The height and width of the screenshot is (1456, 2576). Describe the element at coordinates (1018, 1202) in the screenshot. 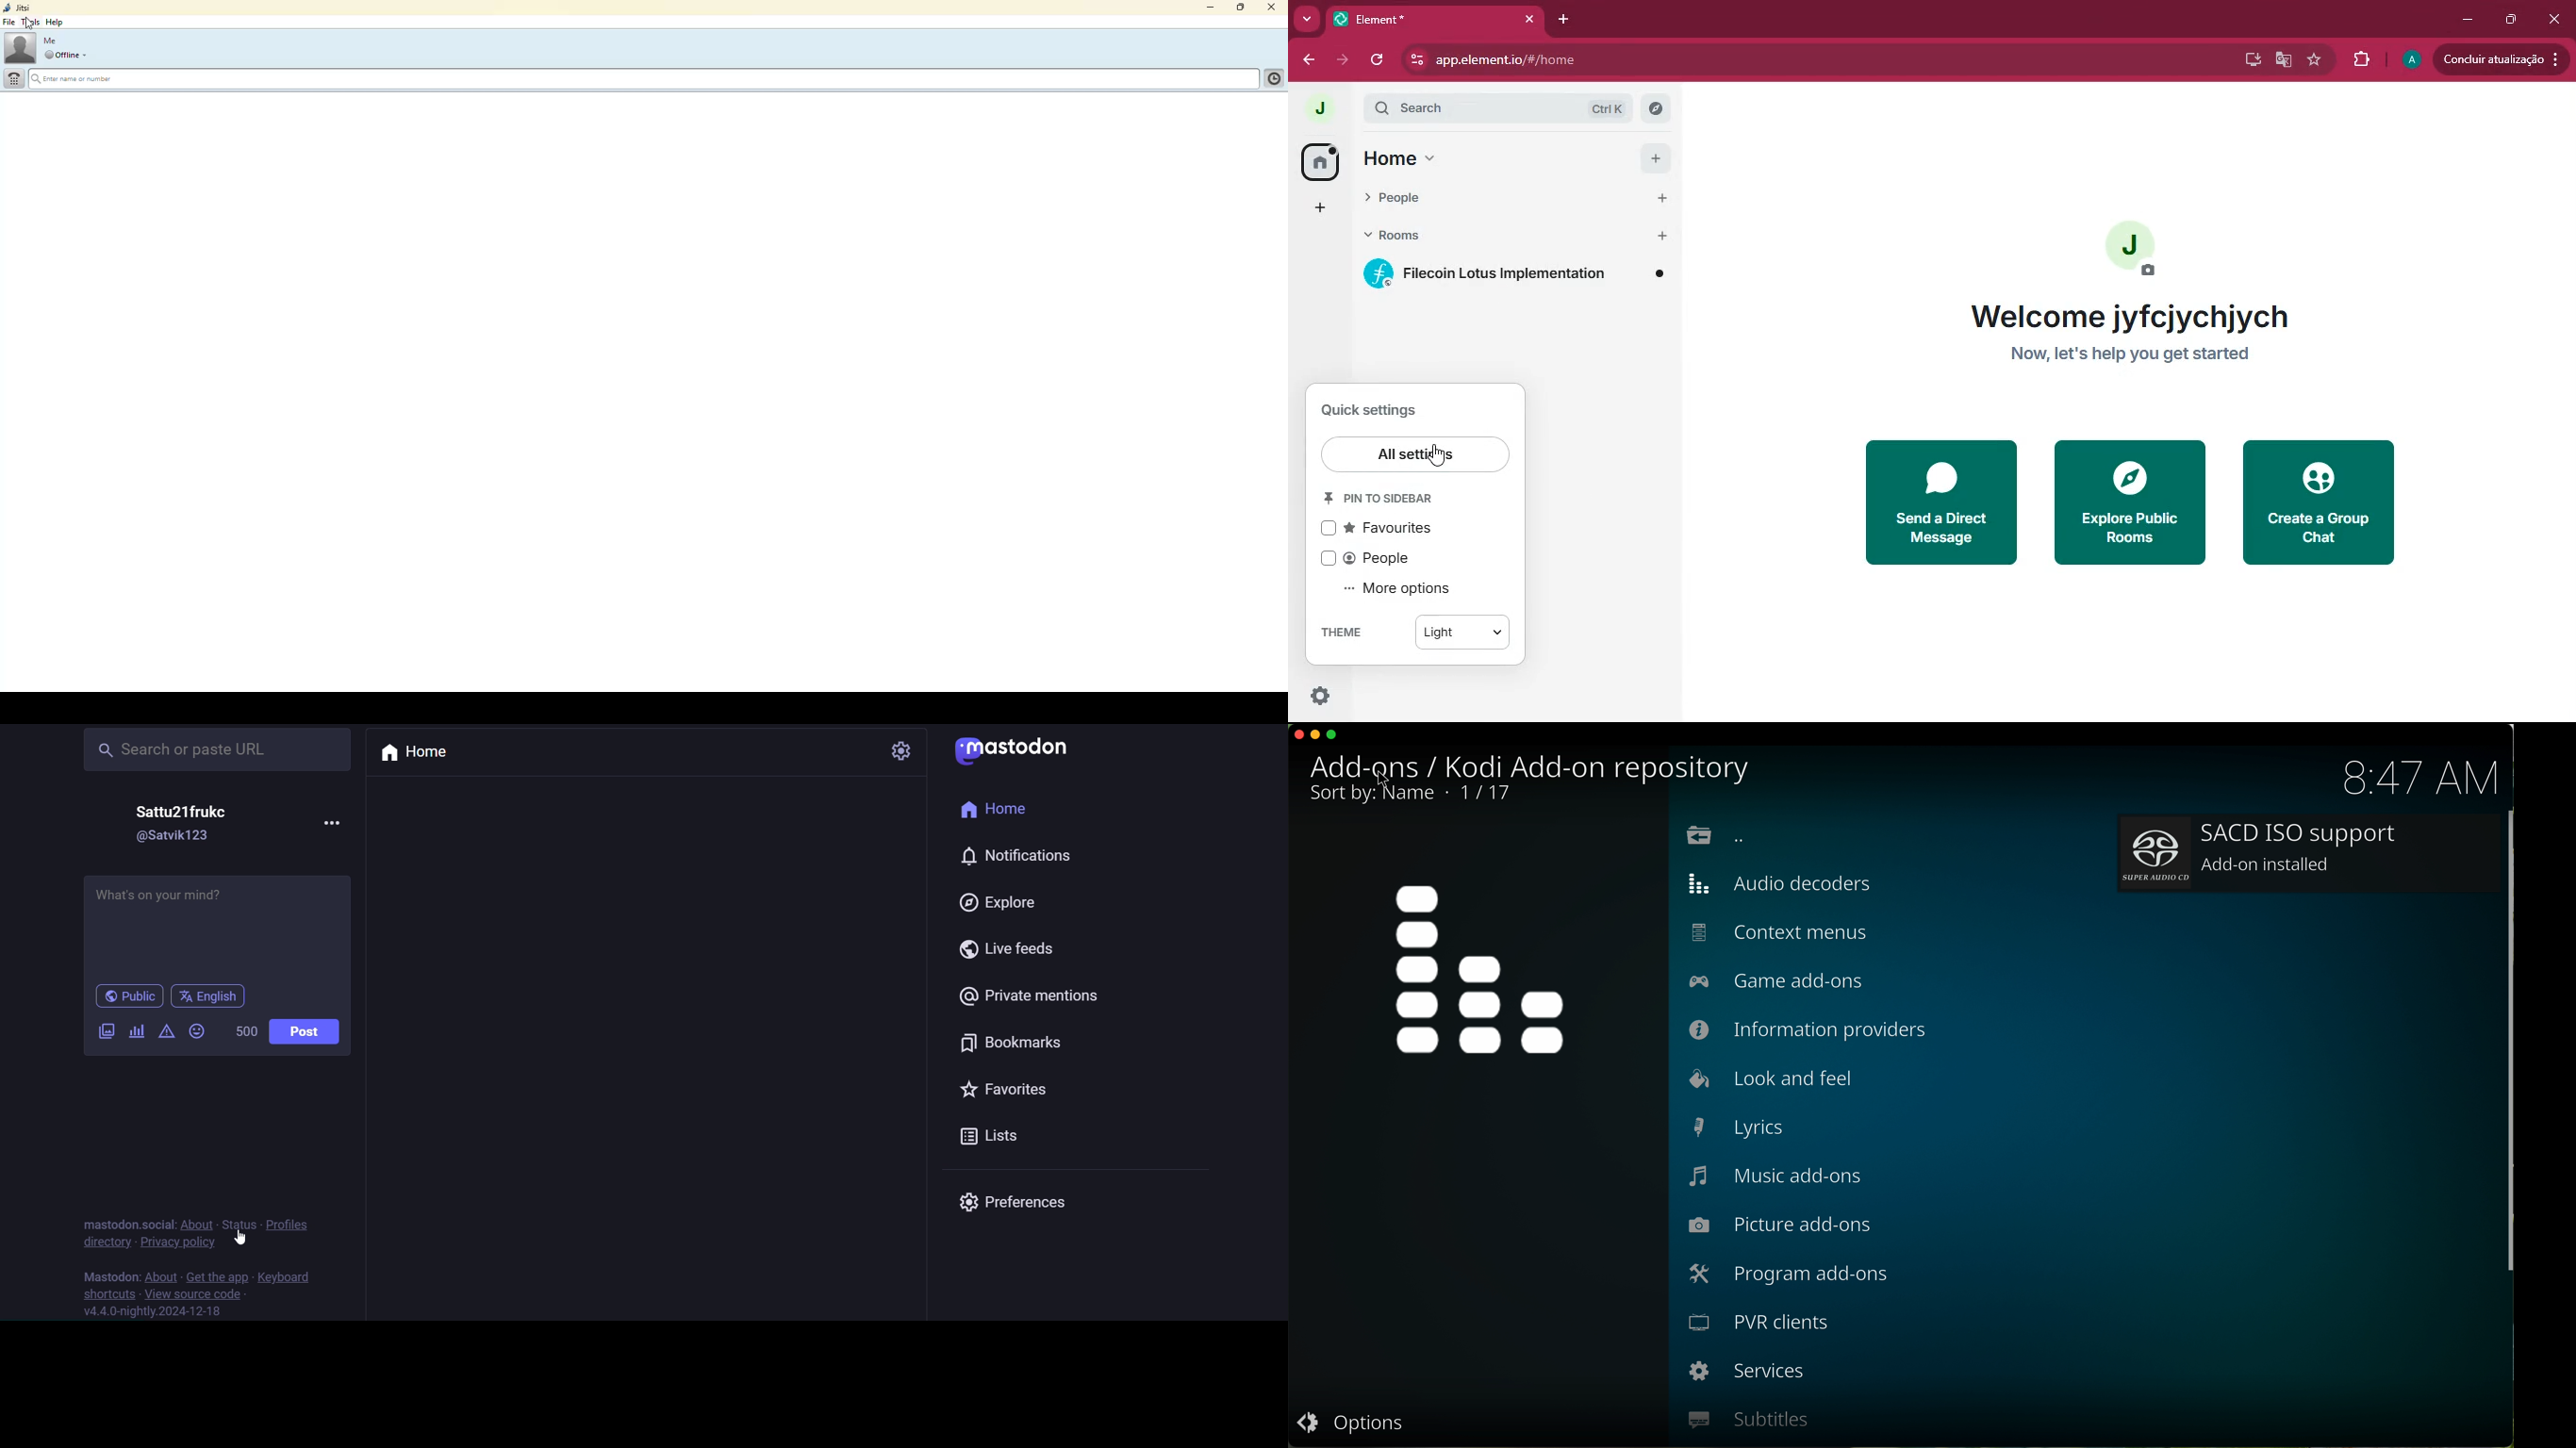

I see `preferences` at that location.